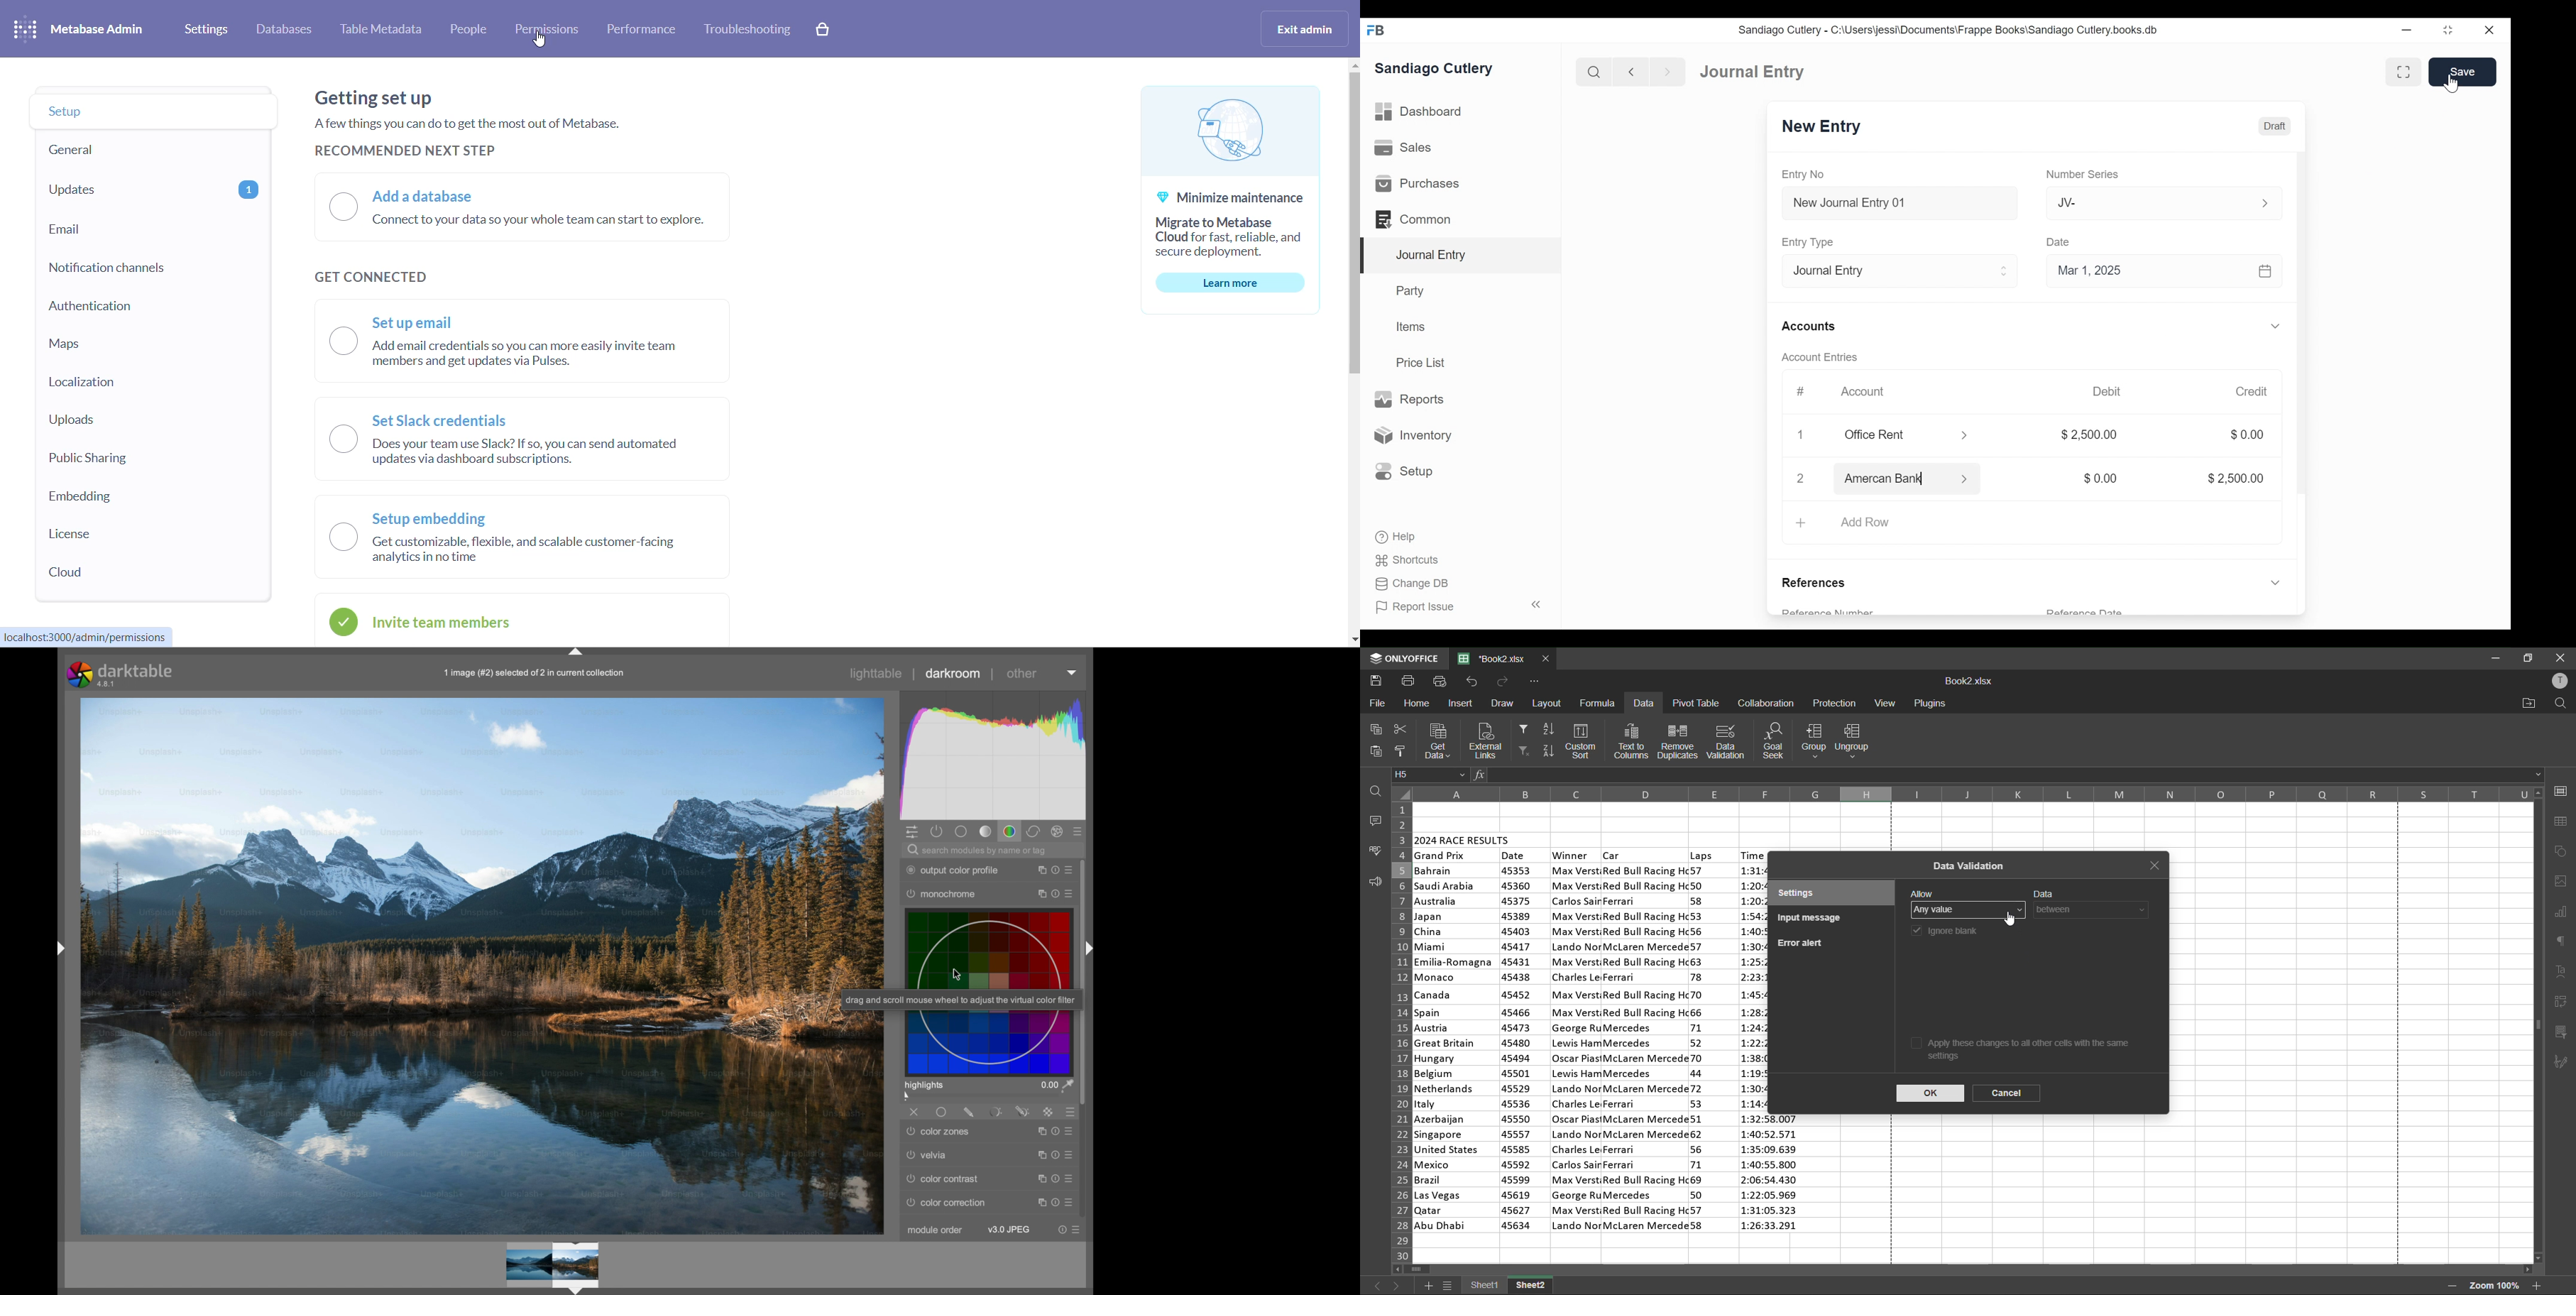 The image size is (2576, 1316). Describe the element at coordinates (1896, 269) in the screenshot. I see `Entry Type` at that location.